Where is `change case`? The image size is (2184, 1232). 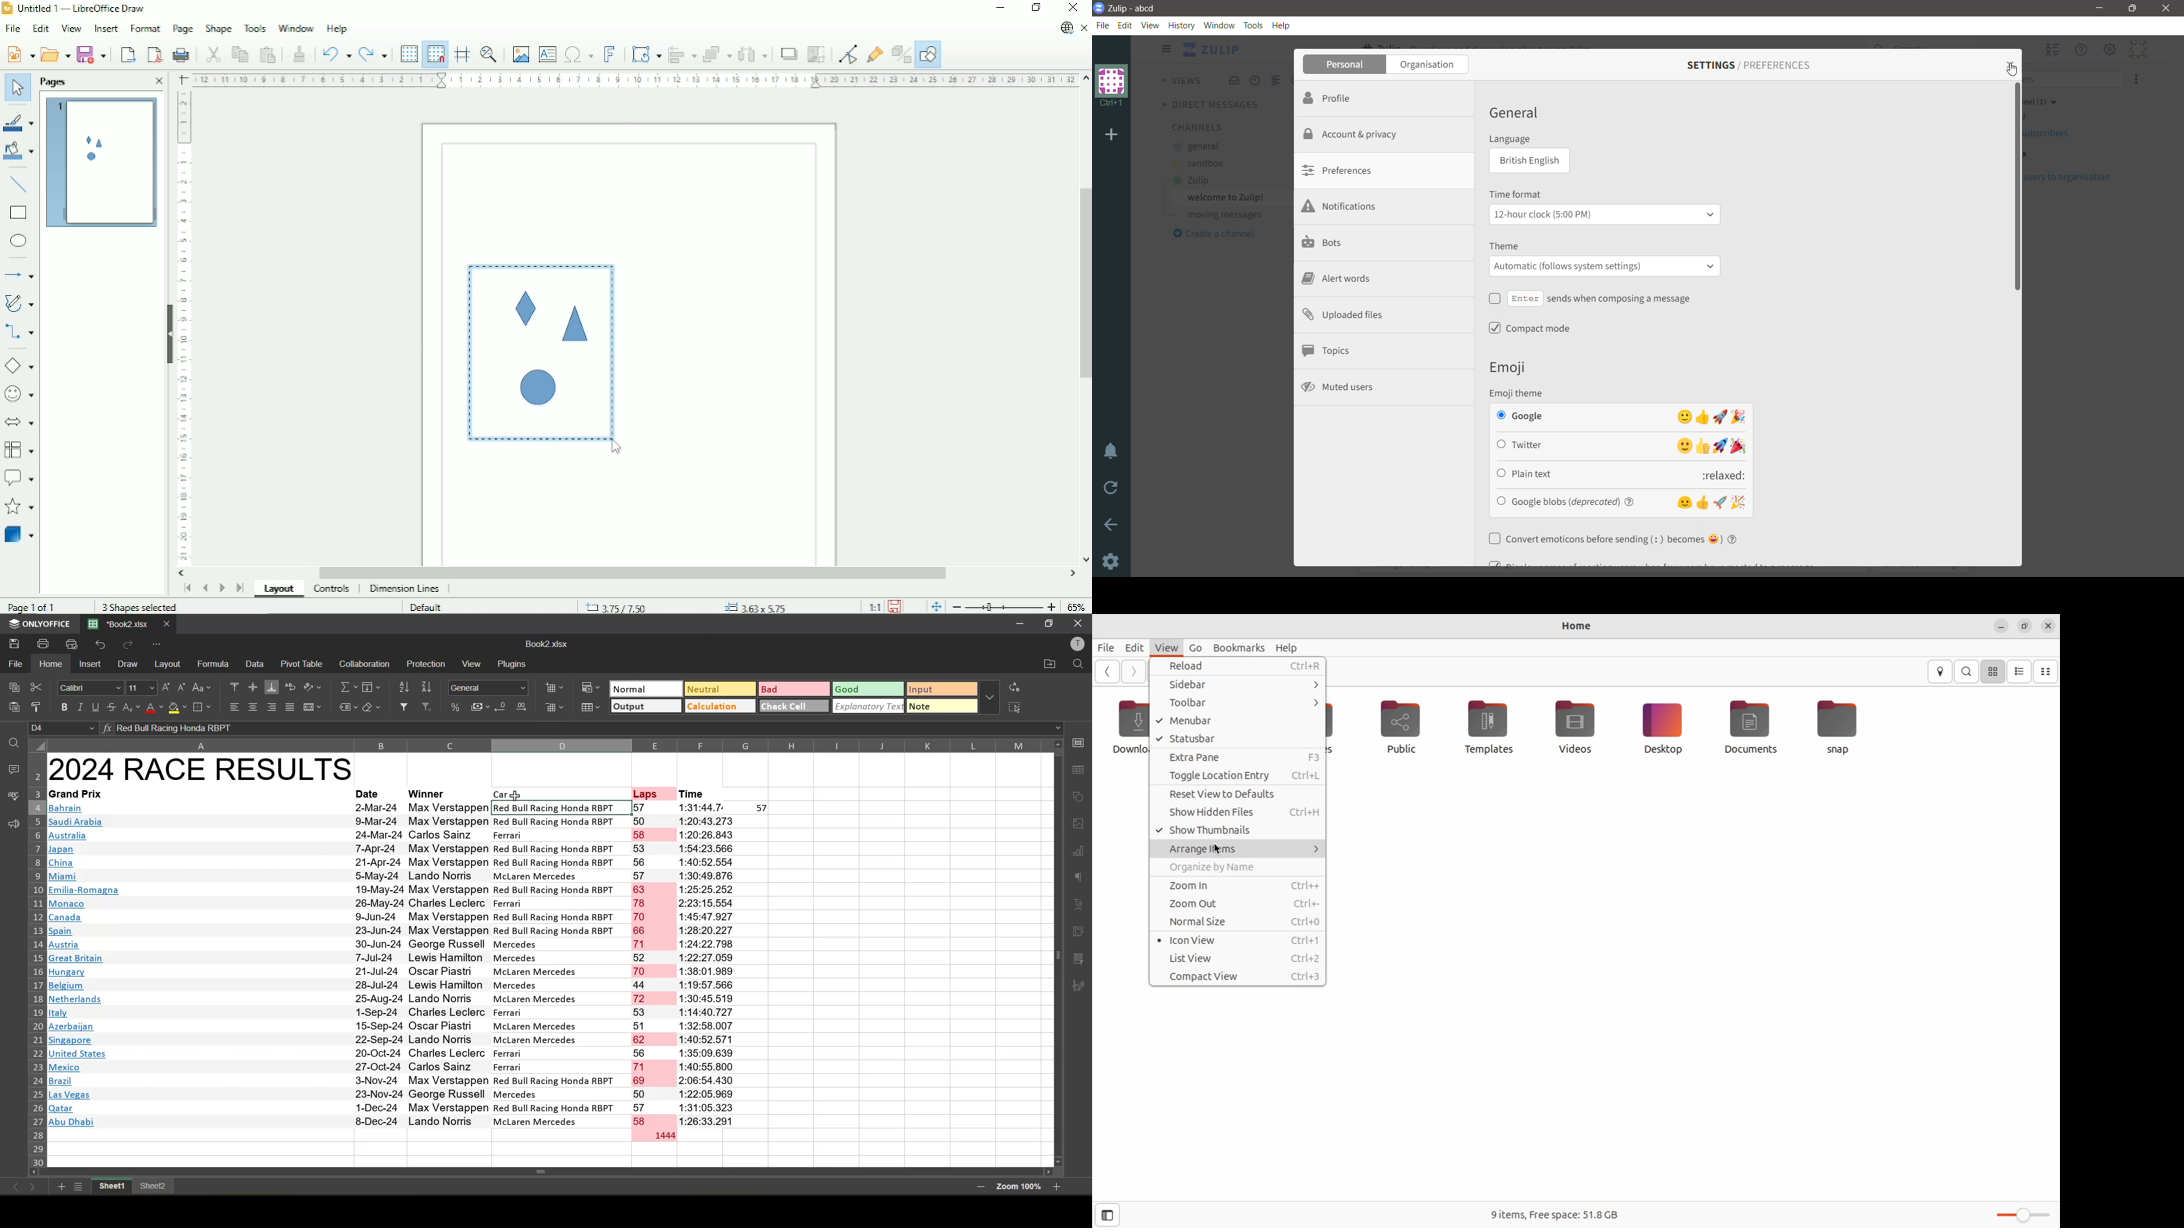 change case is located at coordinates (202, 687).